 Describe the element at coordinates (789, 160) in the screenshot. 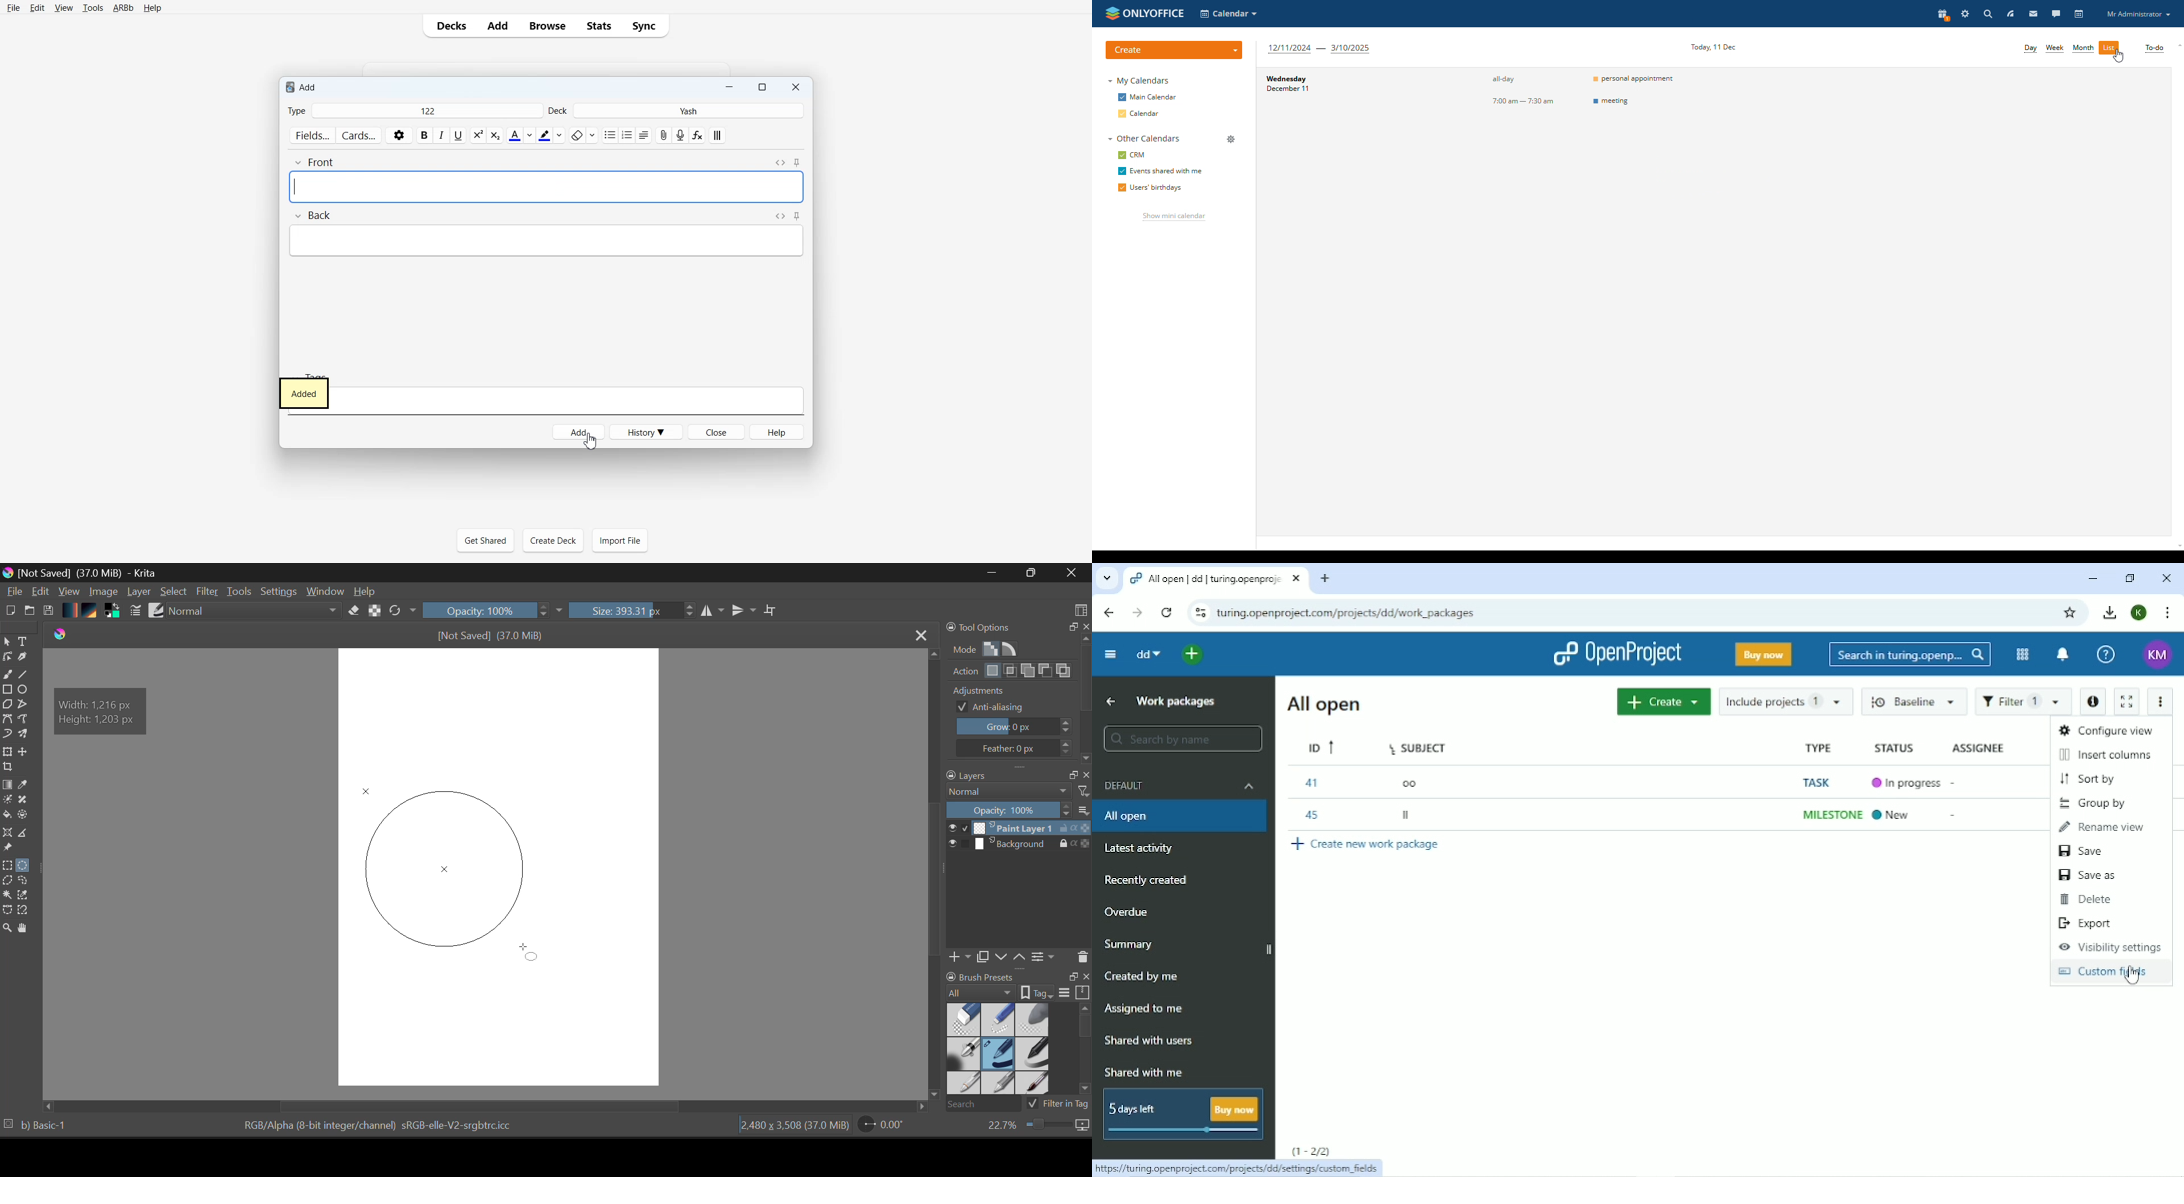

I see `navigate` at that location.